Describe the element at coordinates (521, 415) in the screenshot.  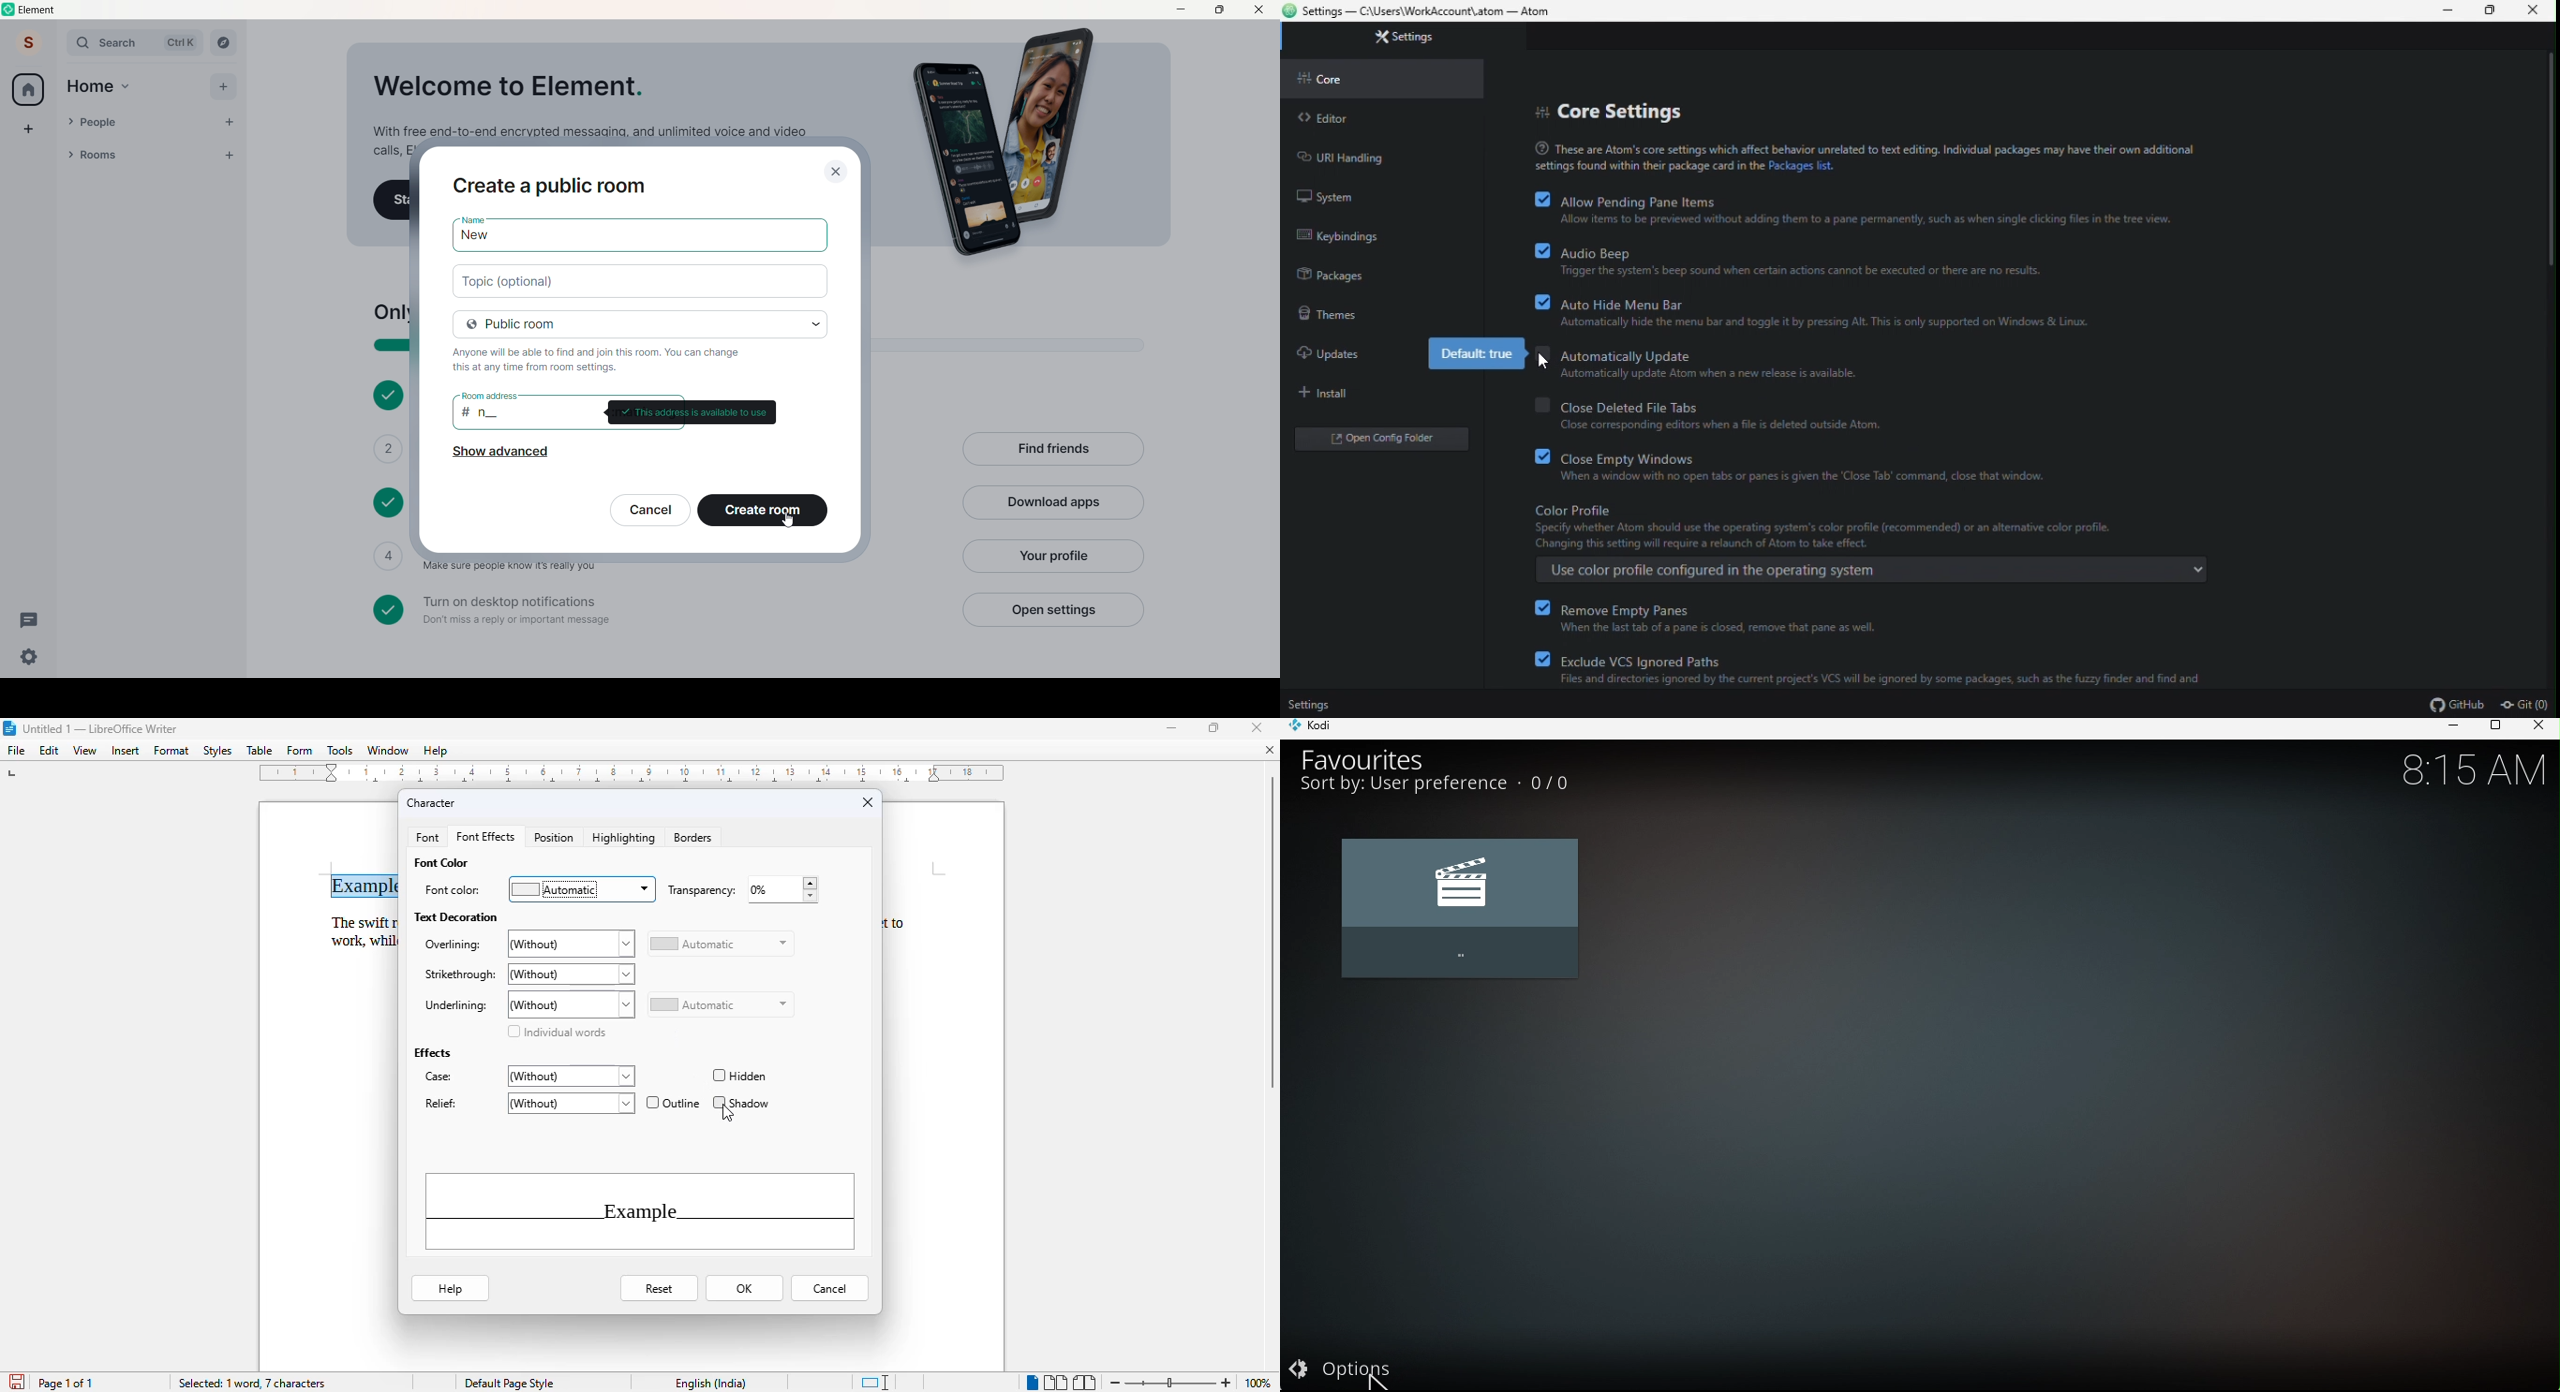
I see `room address: "#n__"` at that location.